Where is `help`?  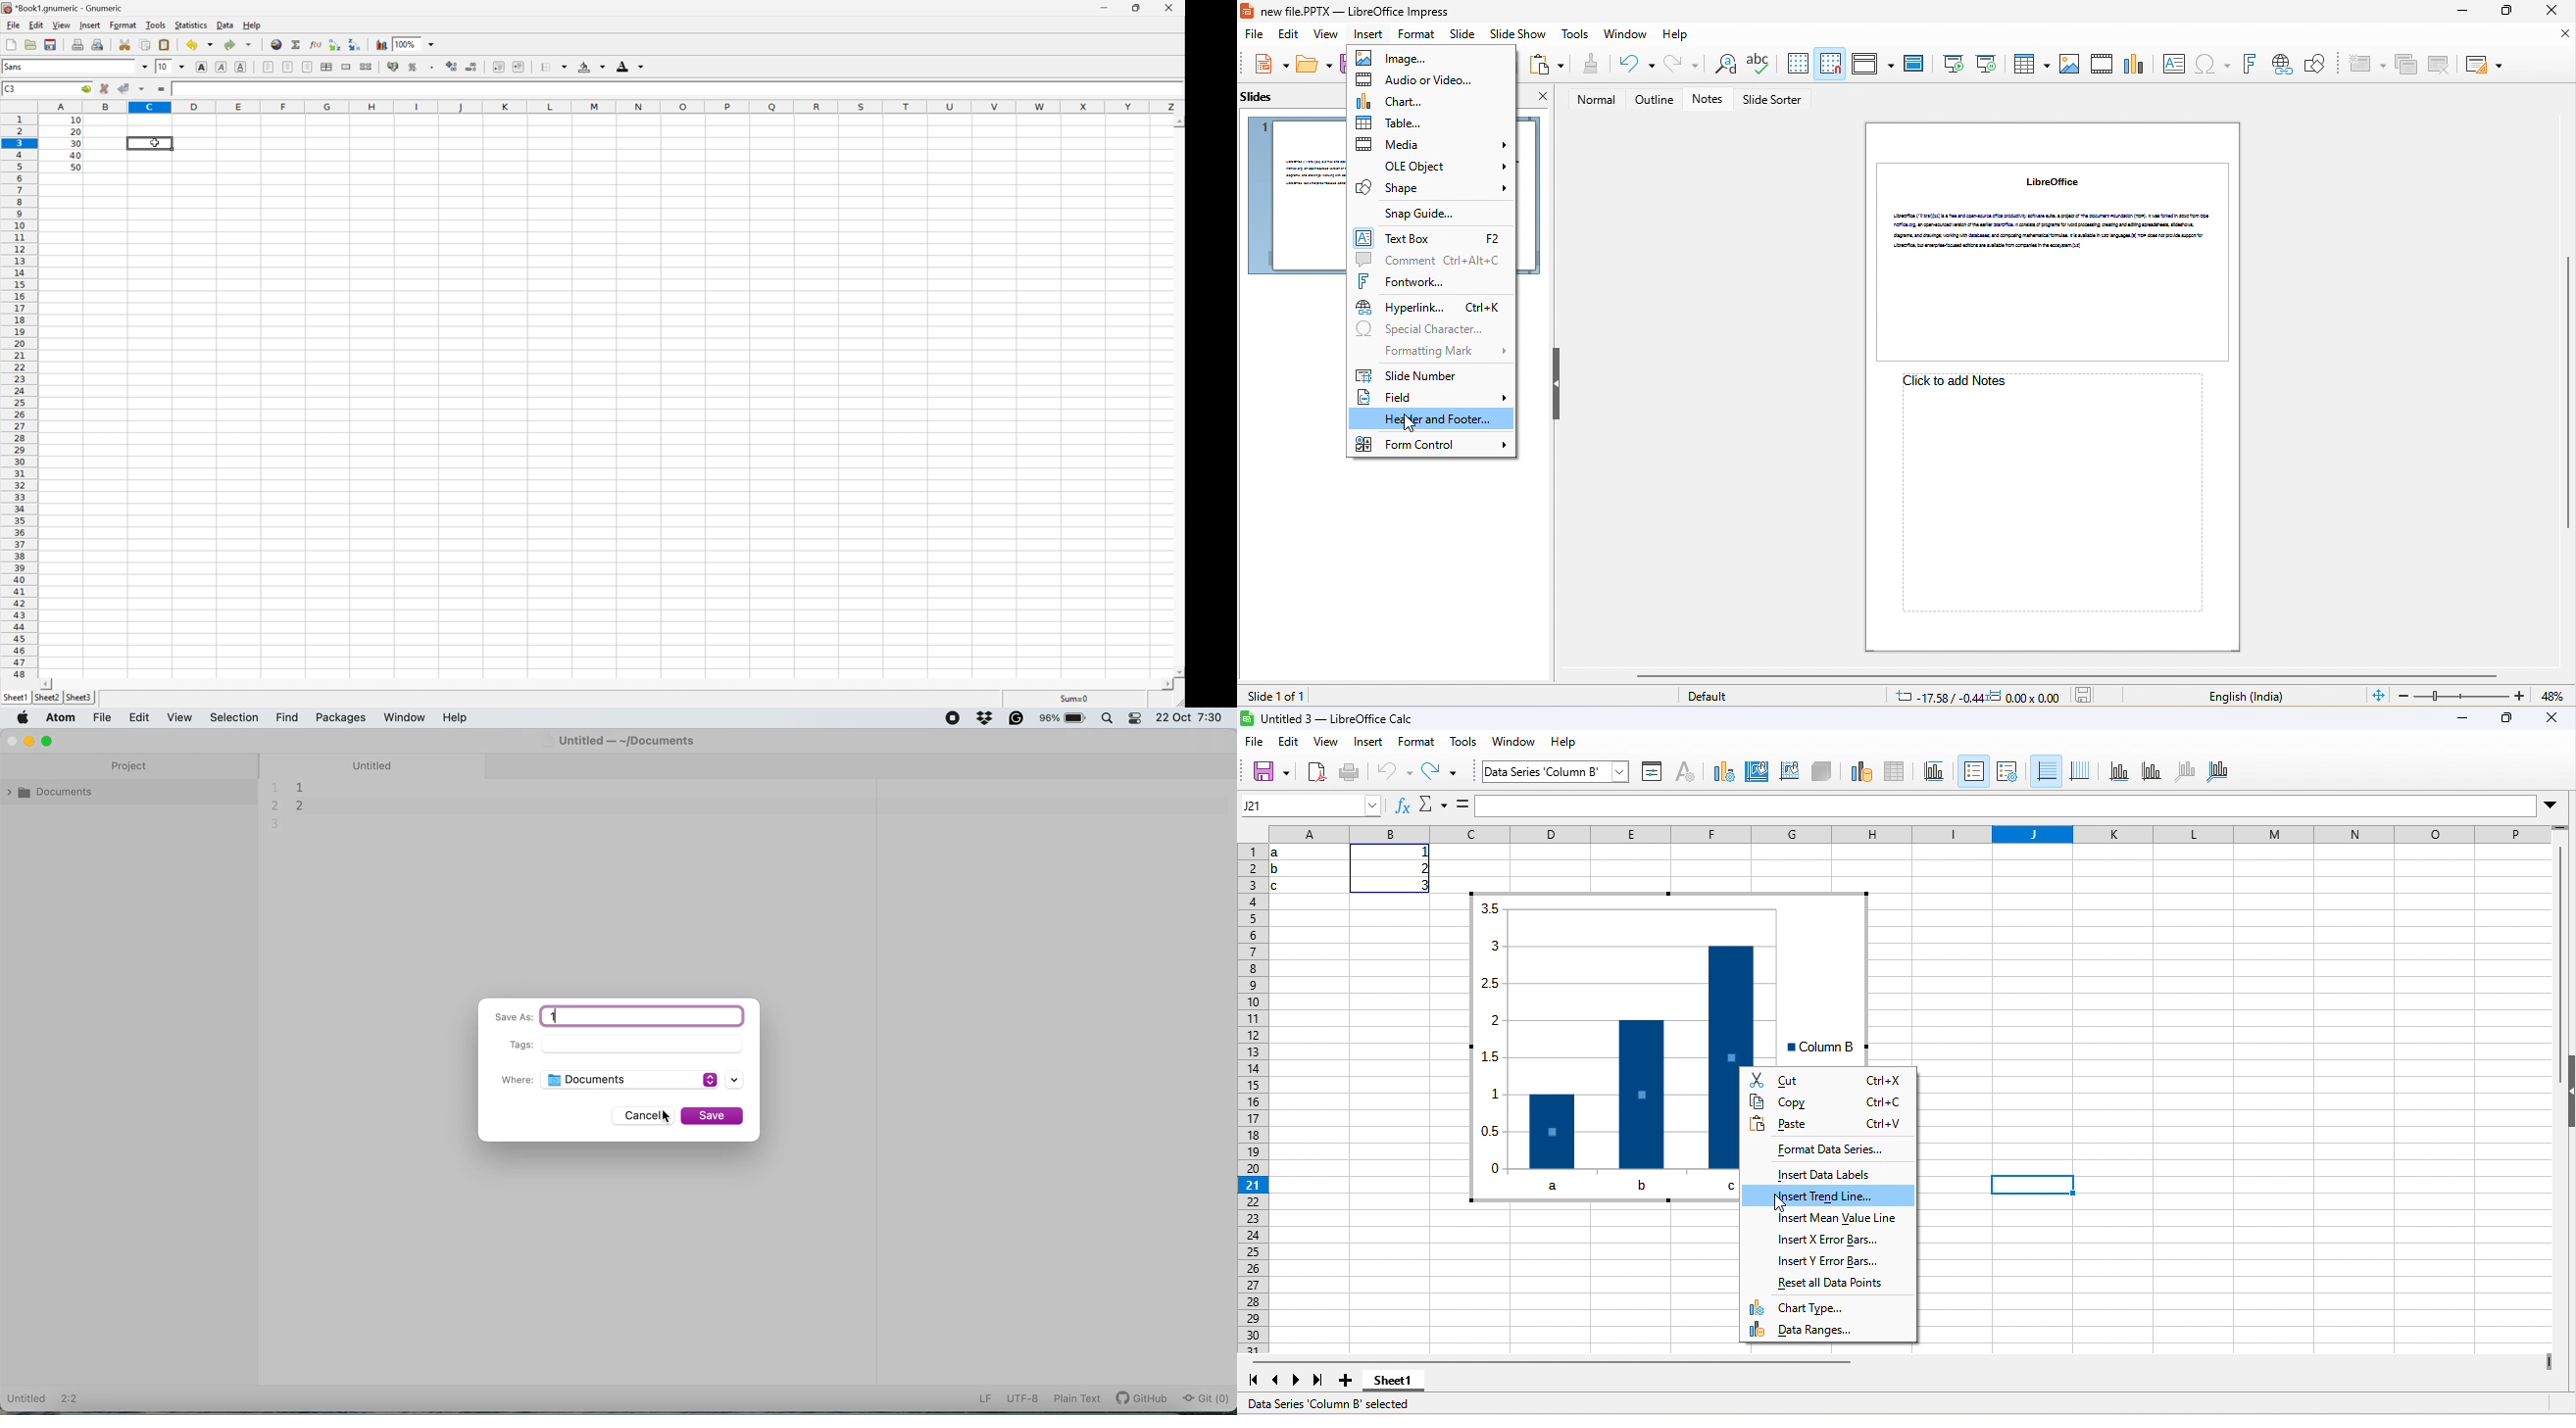
help is located at coordinates (1677, 35).